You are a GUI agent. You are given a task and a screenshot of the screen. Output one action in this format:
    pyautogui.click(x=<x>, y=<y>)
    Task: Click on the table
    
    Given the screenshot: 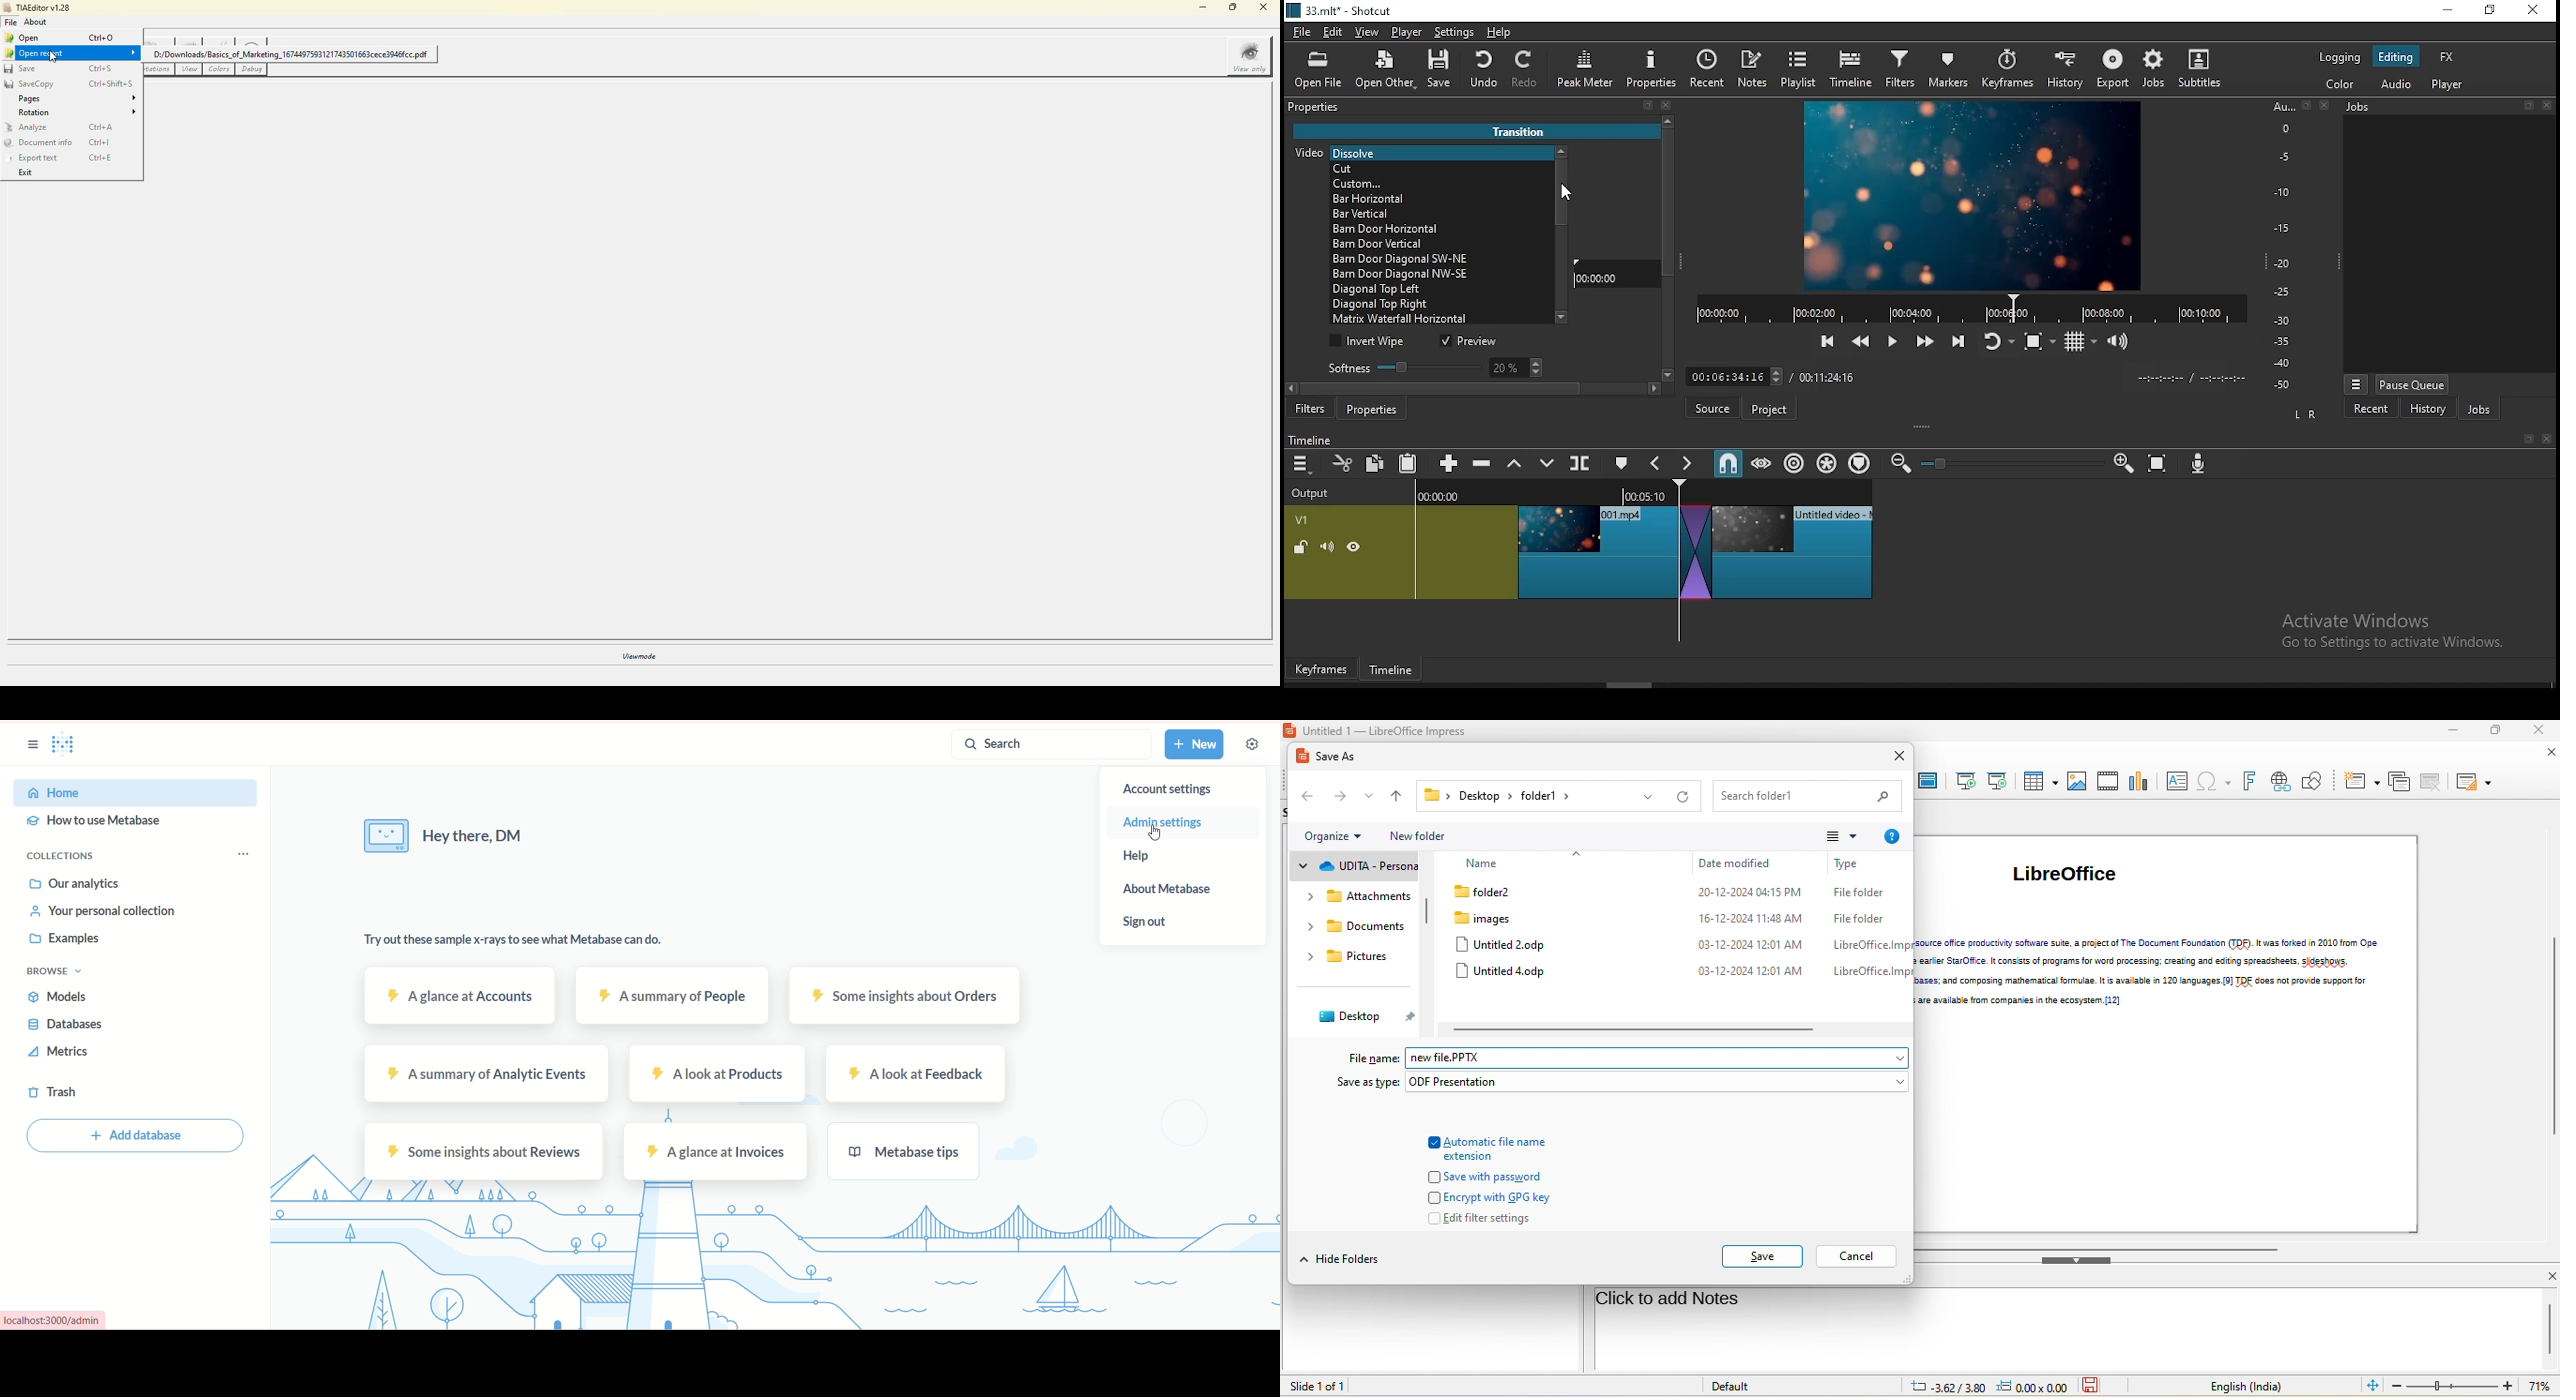 What is the action you would take?
    pyautogui.click(x=2039, y=783)
    